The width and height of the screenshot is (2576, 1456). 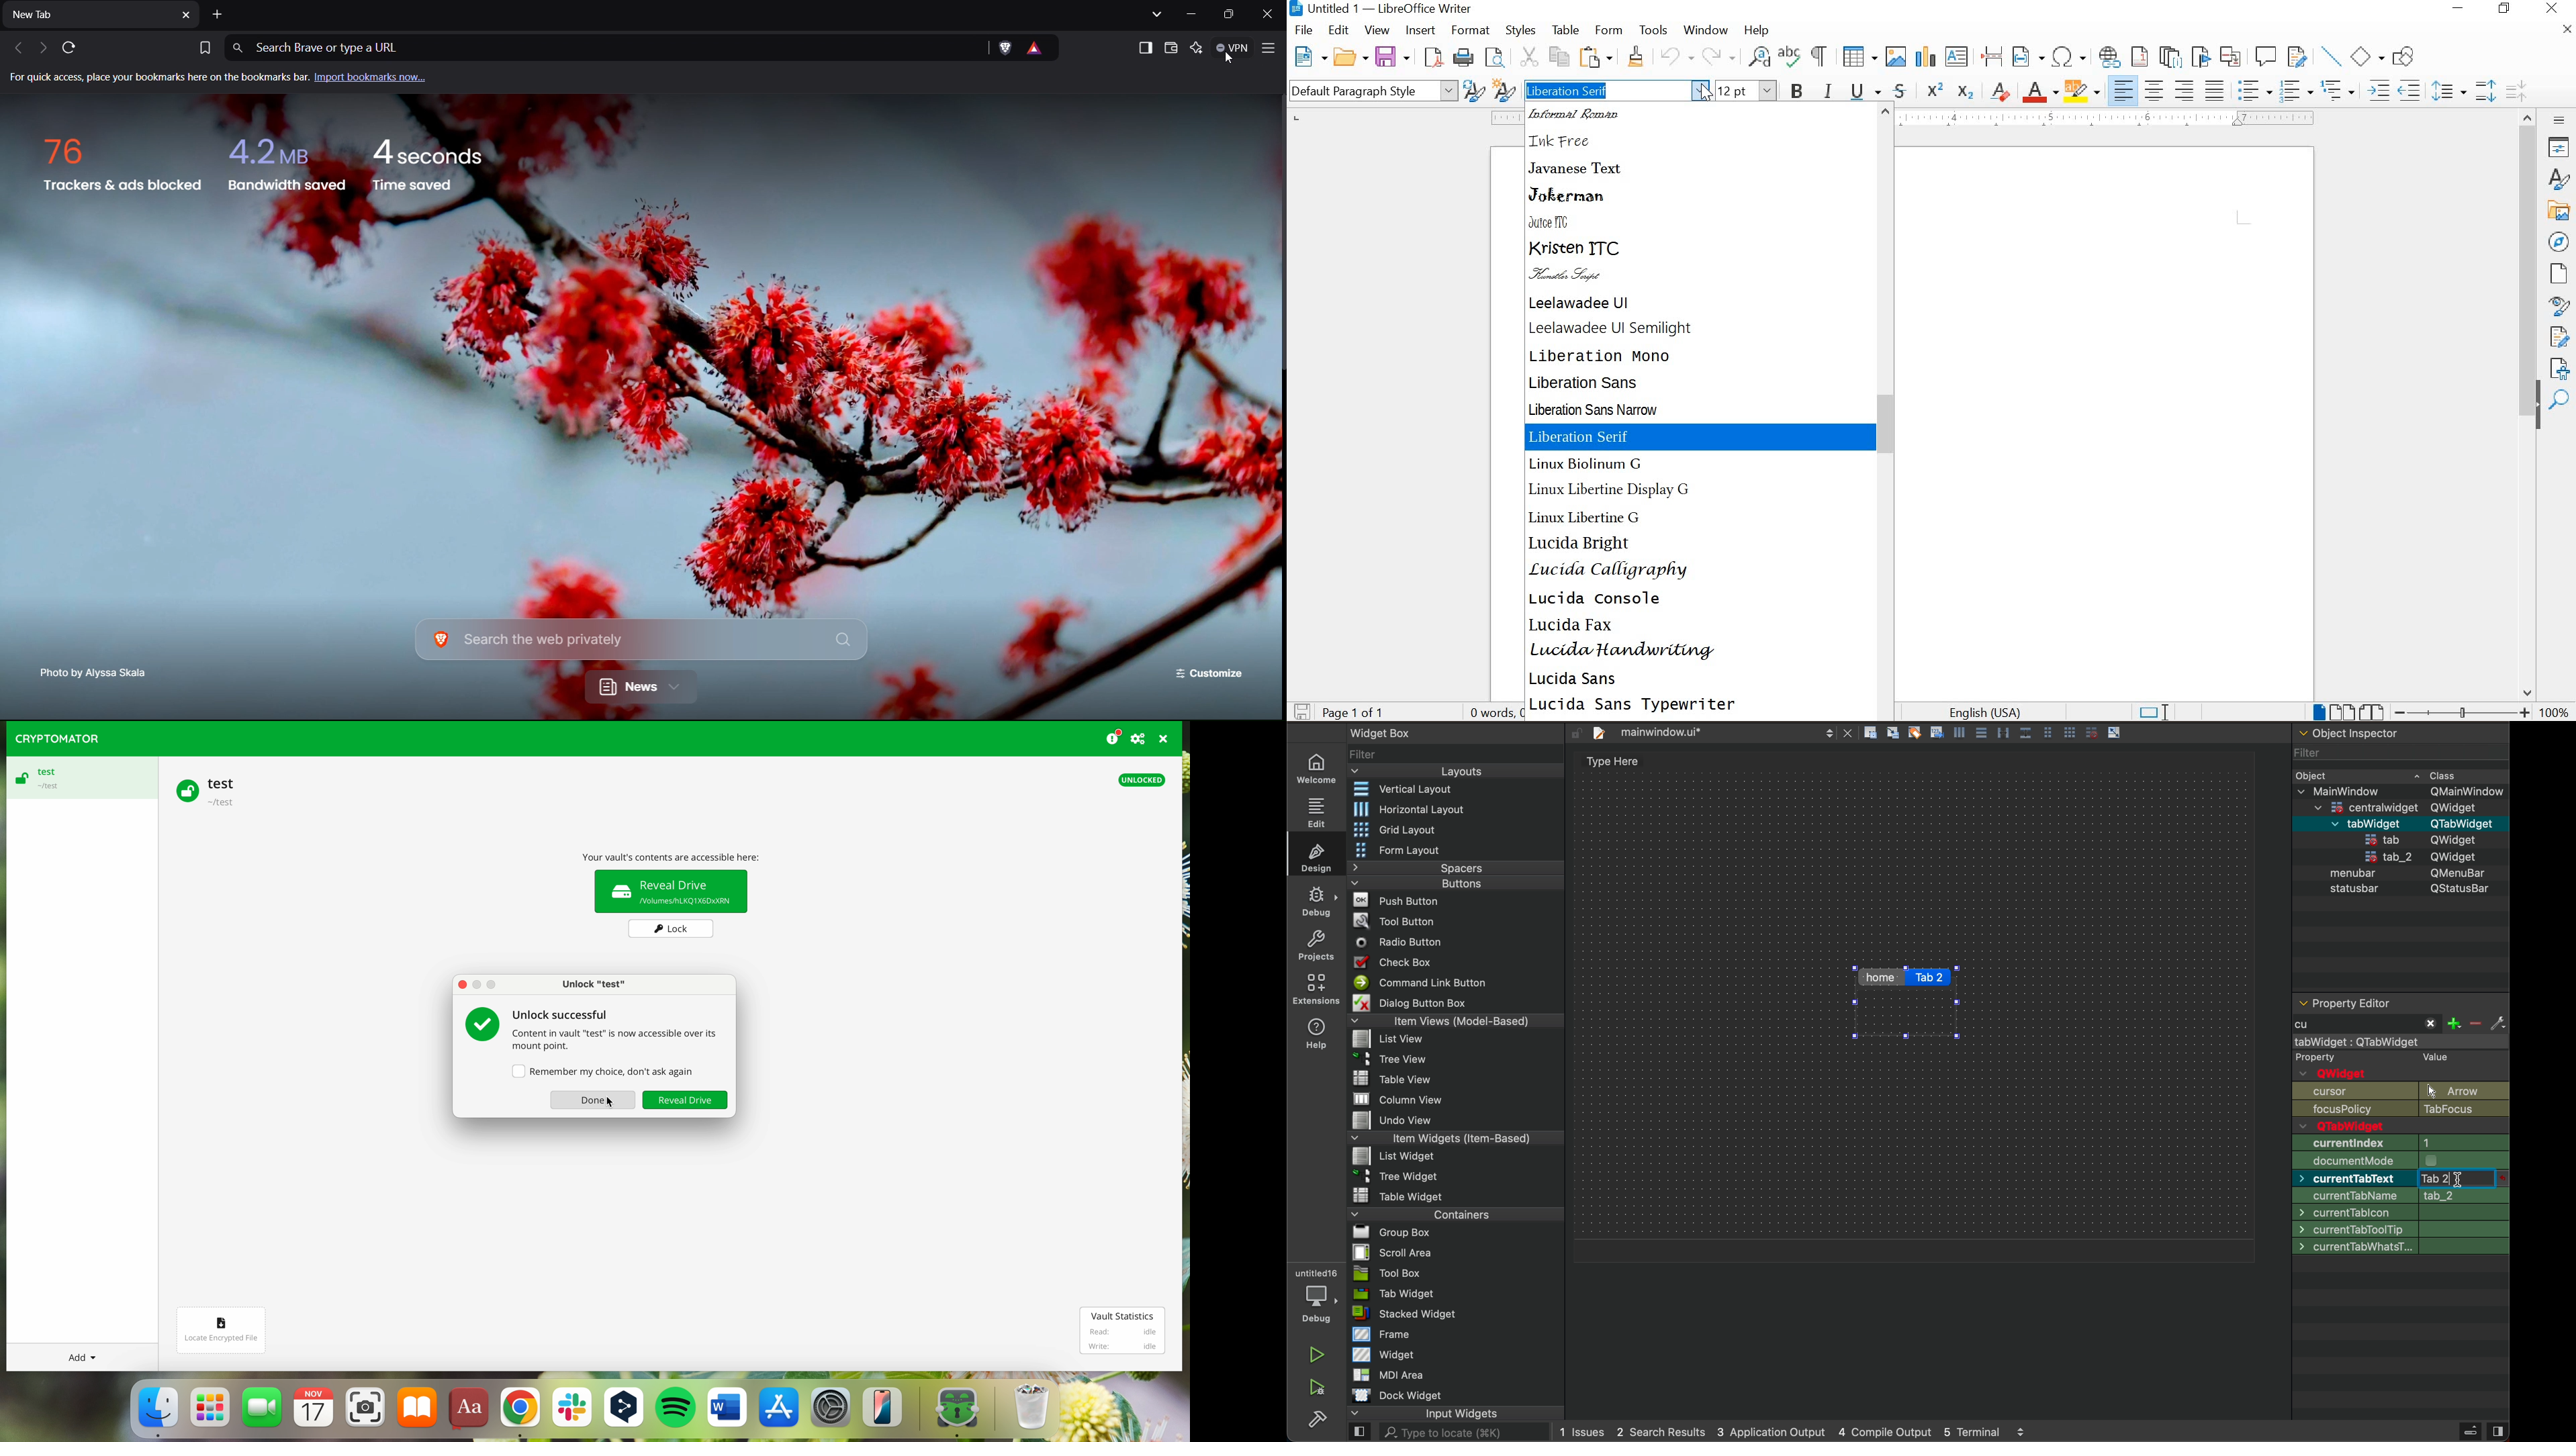 I want to click on debugger, so click(x=1314, y=1293).